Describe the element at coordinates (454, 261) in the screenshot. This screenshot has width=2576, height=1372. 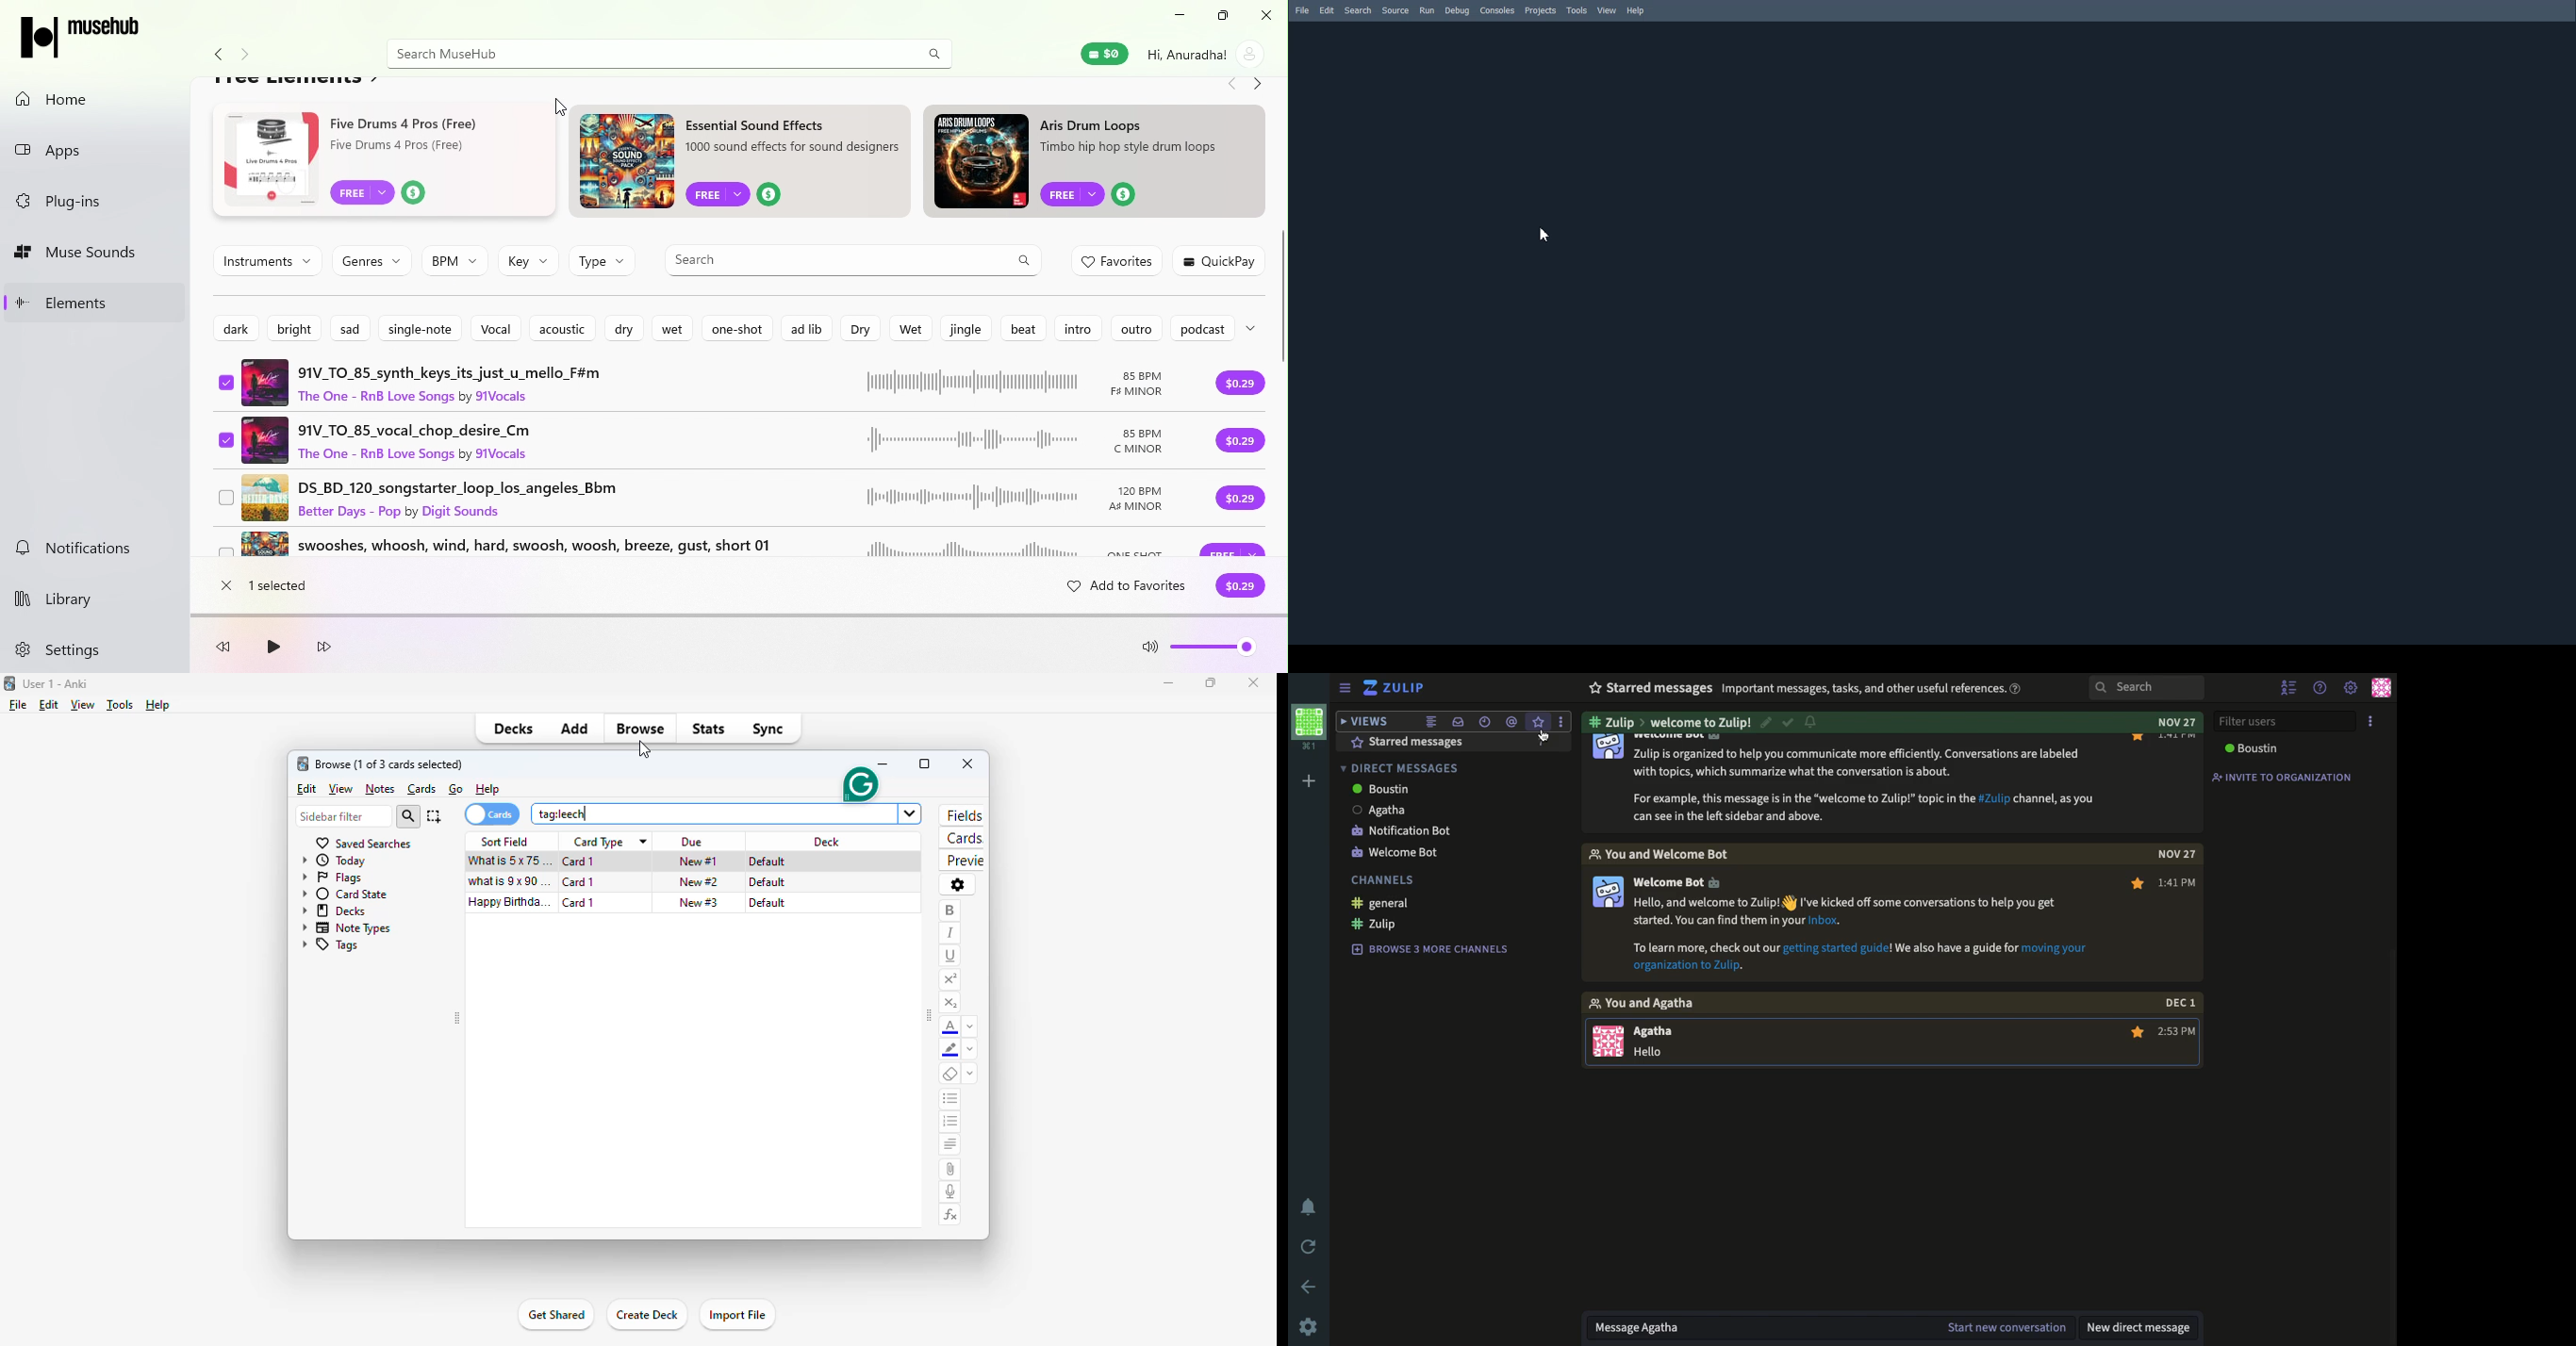
I see `BPM` at that location.